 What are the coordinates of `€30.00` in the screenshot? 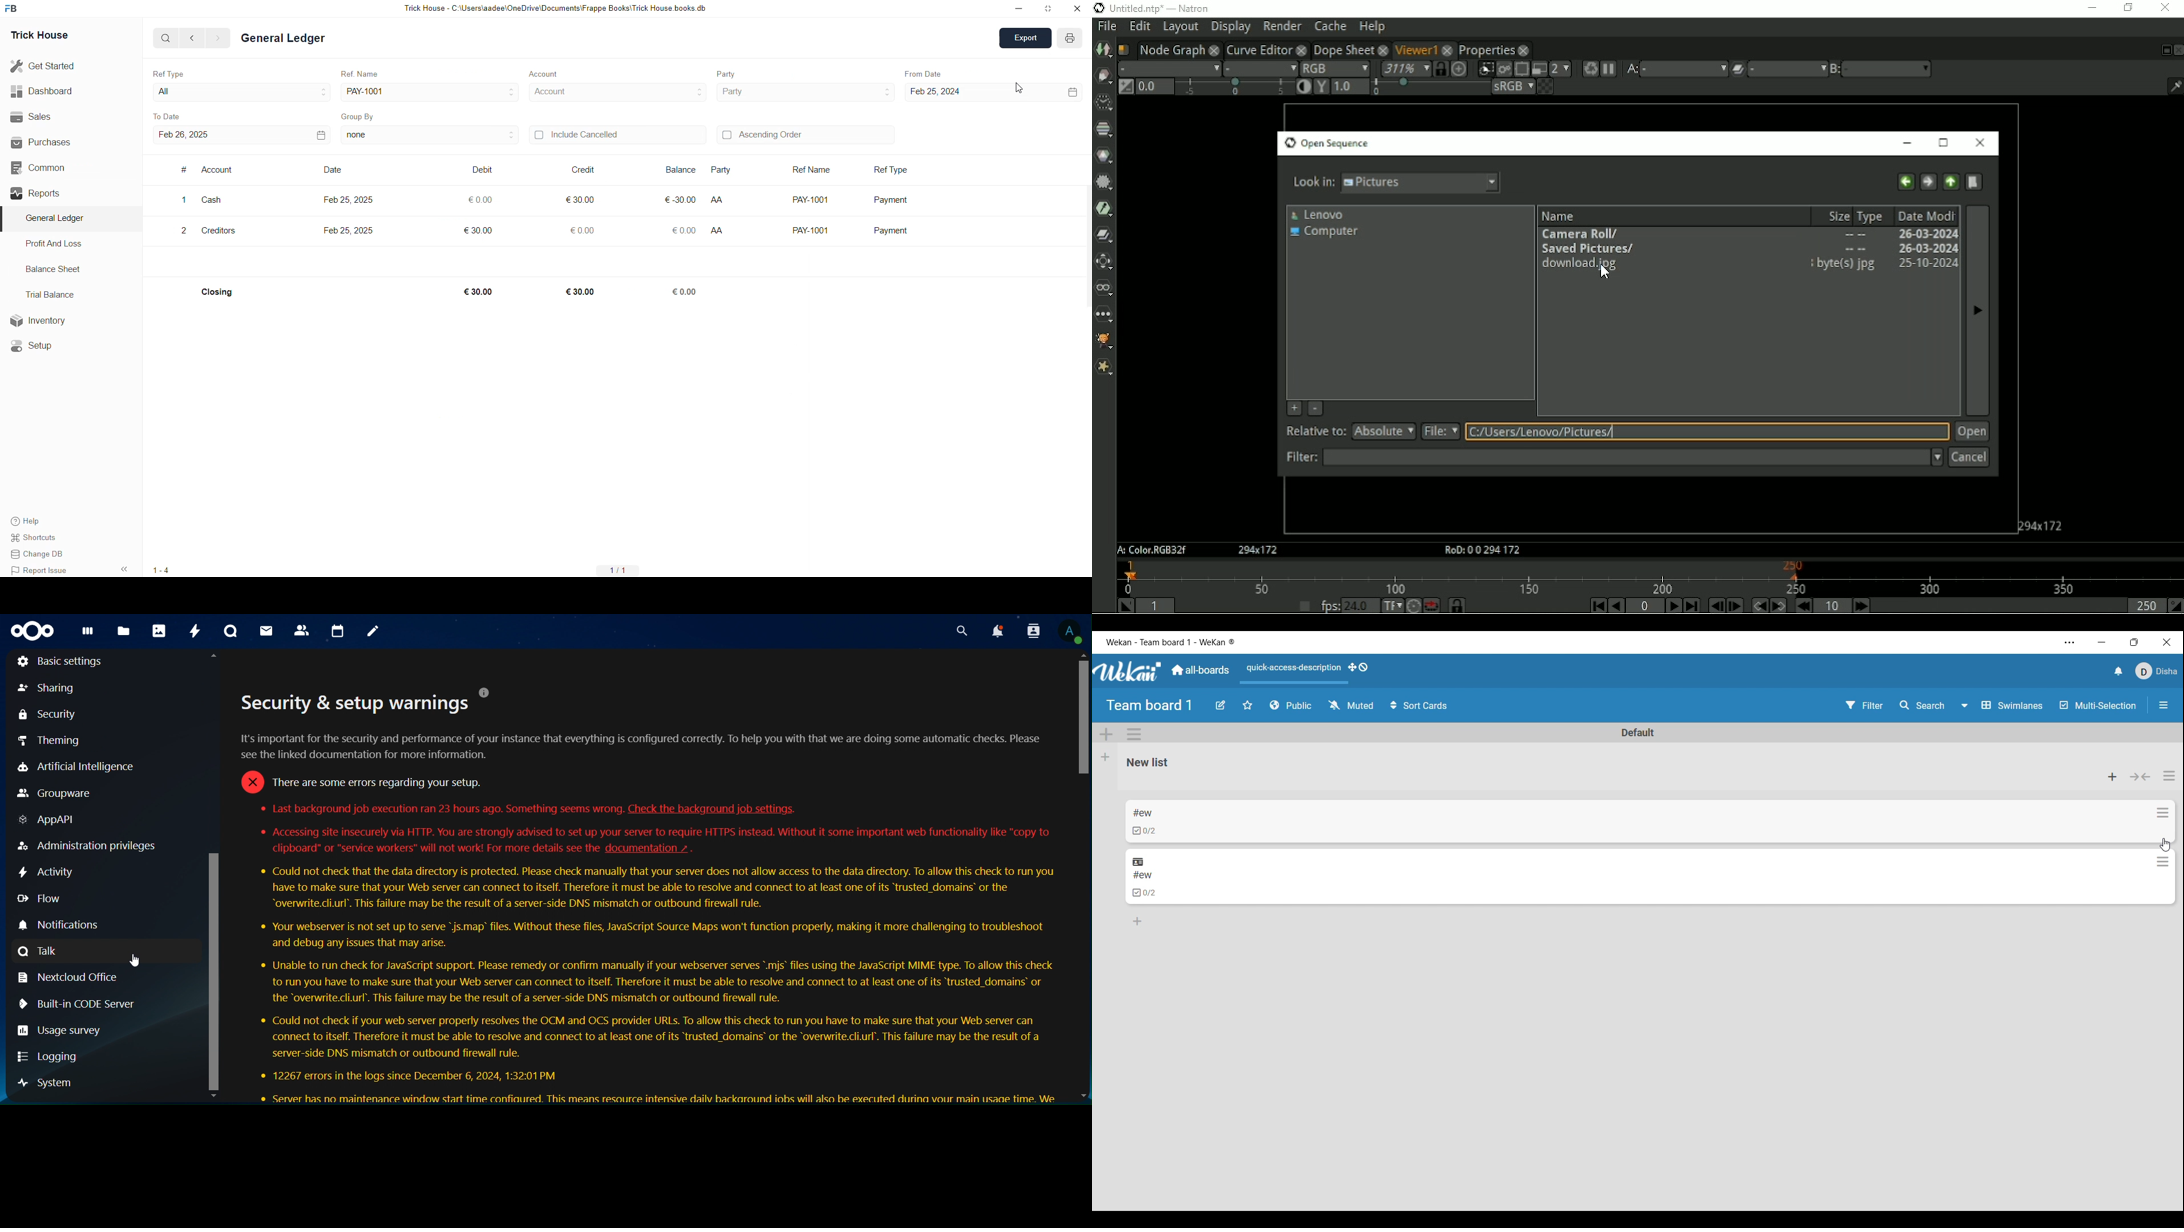 It's located at (482, 230).